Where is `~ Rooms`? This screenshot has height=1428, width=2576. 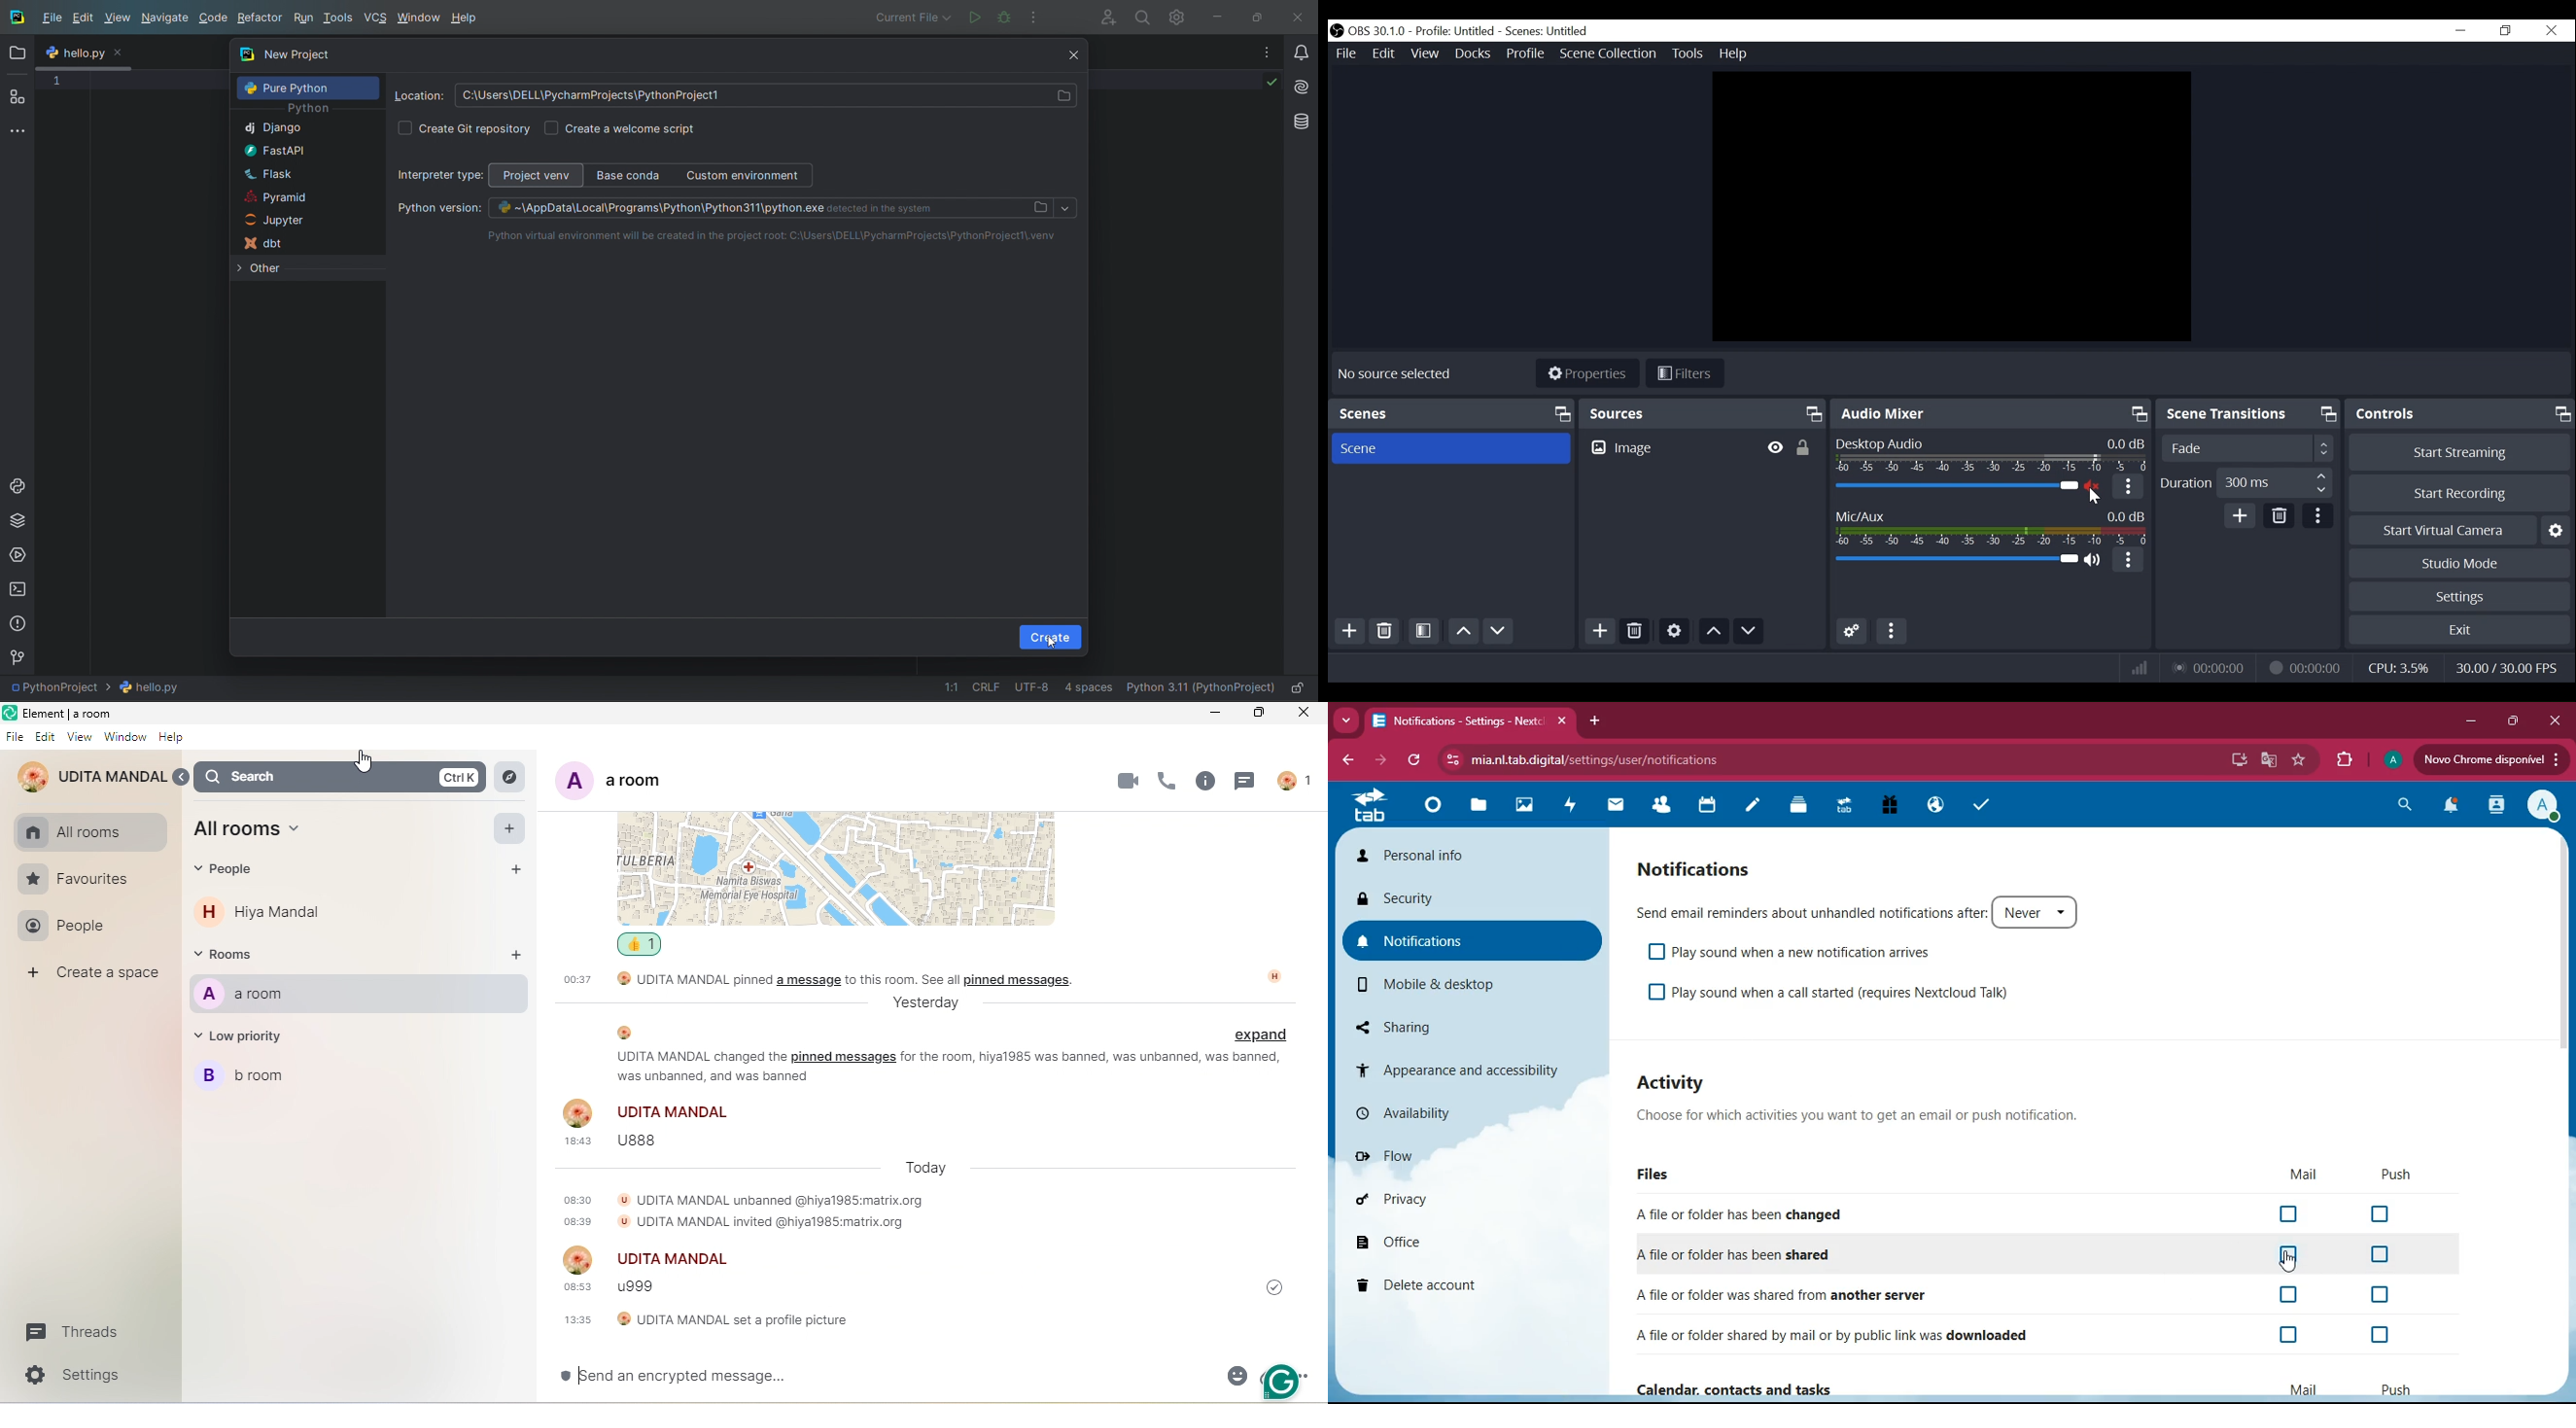
~ Rooms is located at coordinates (240, 956).